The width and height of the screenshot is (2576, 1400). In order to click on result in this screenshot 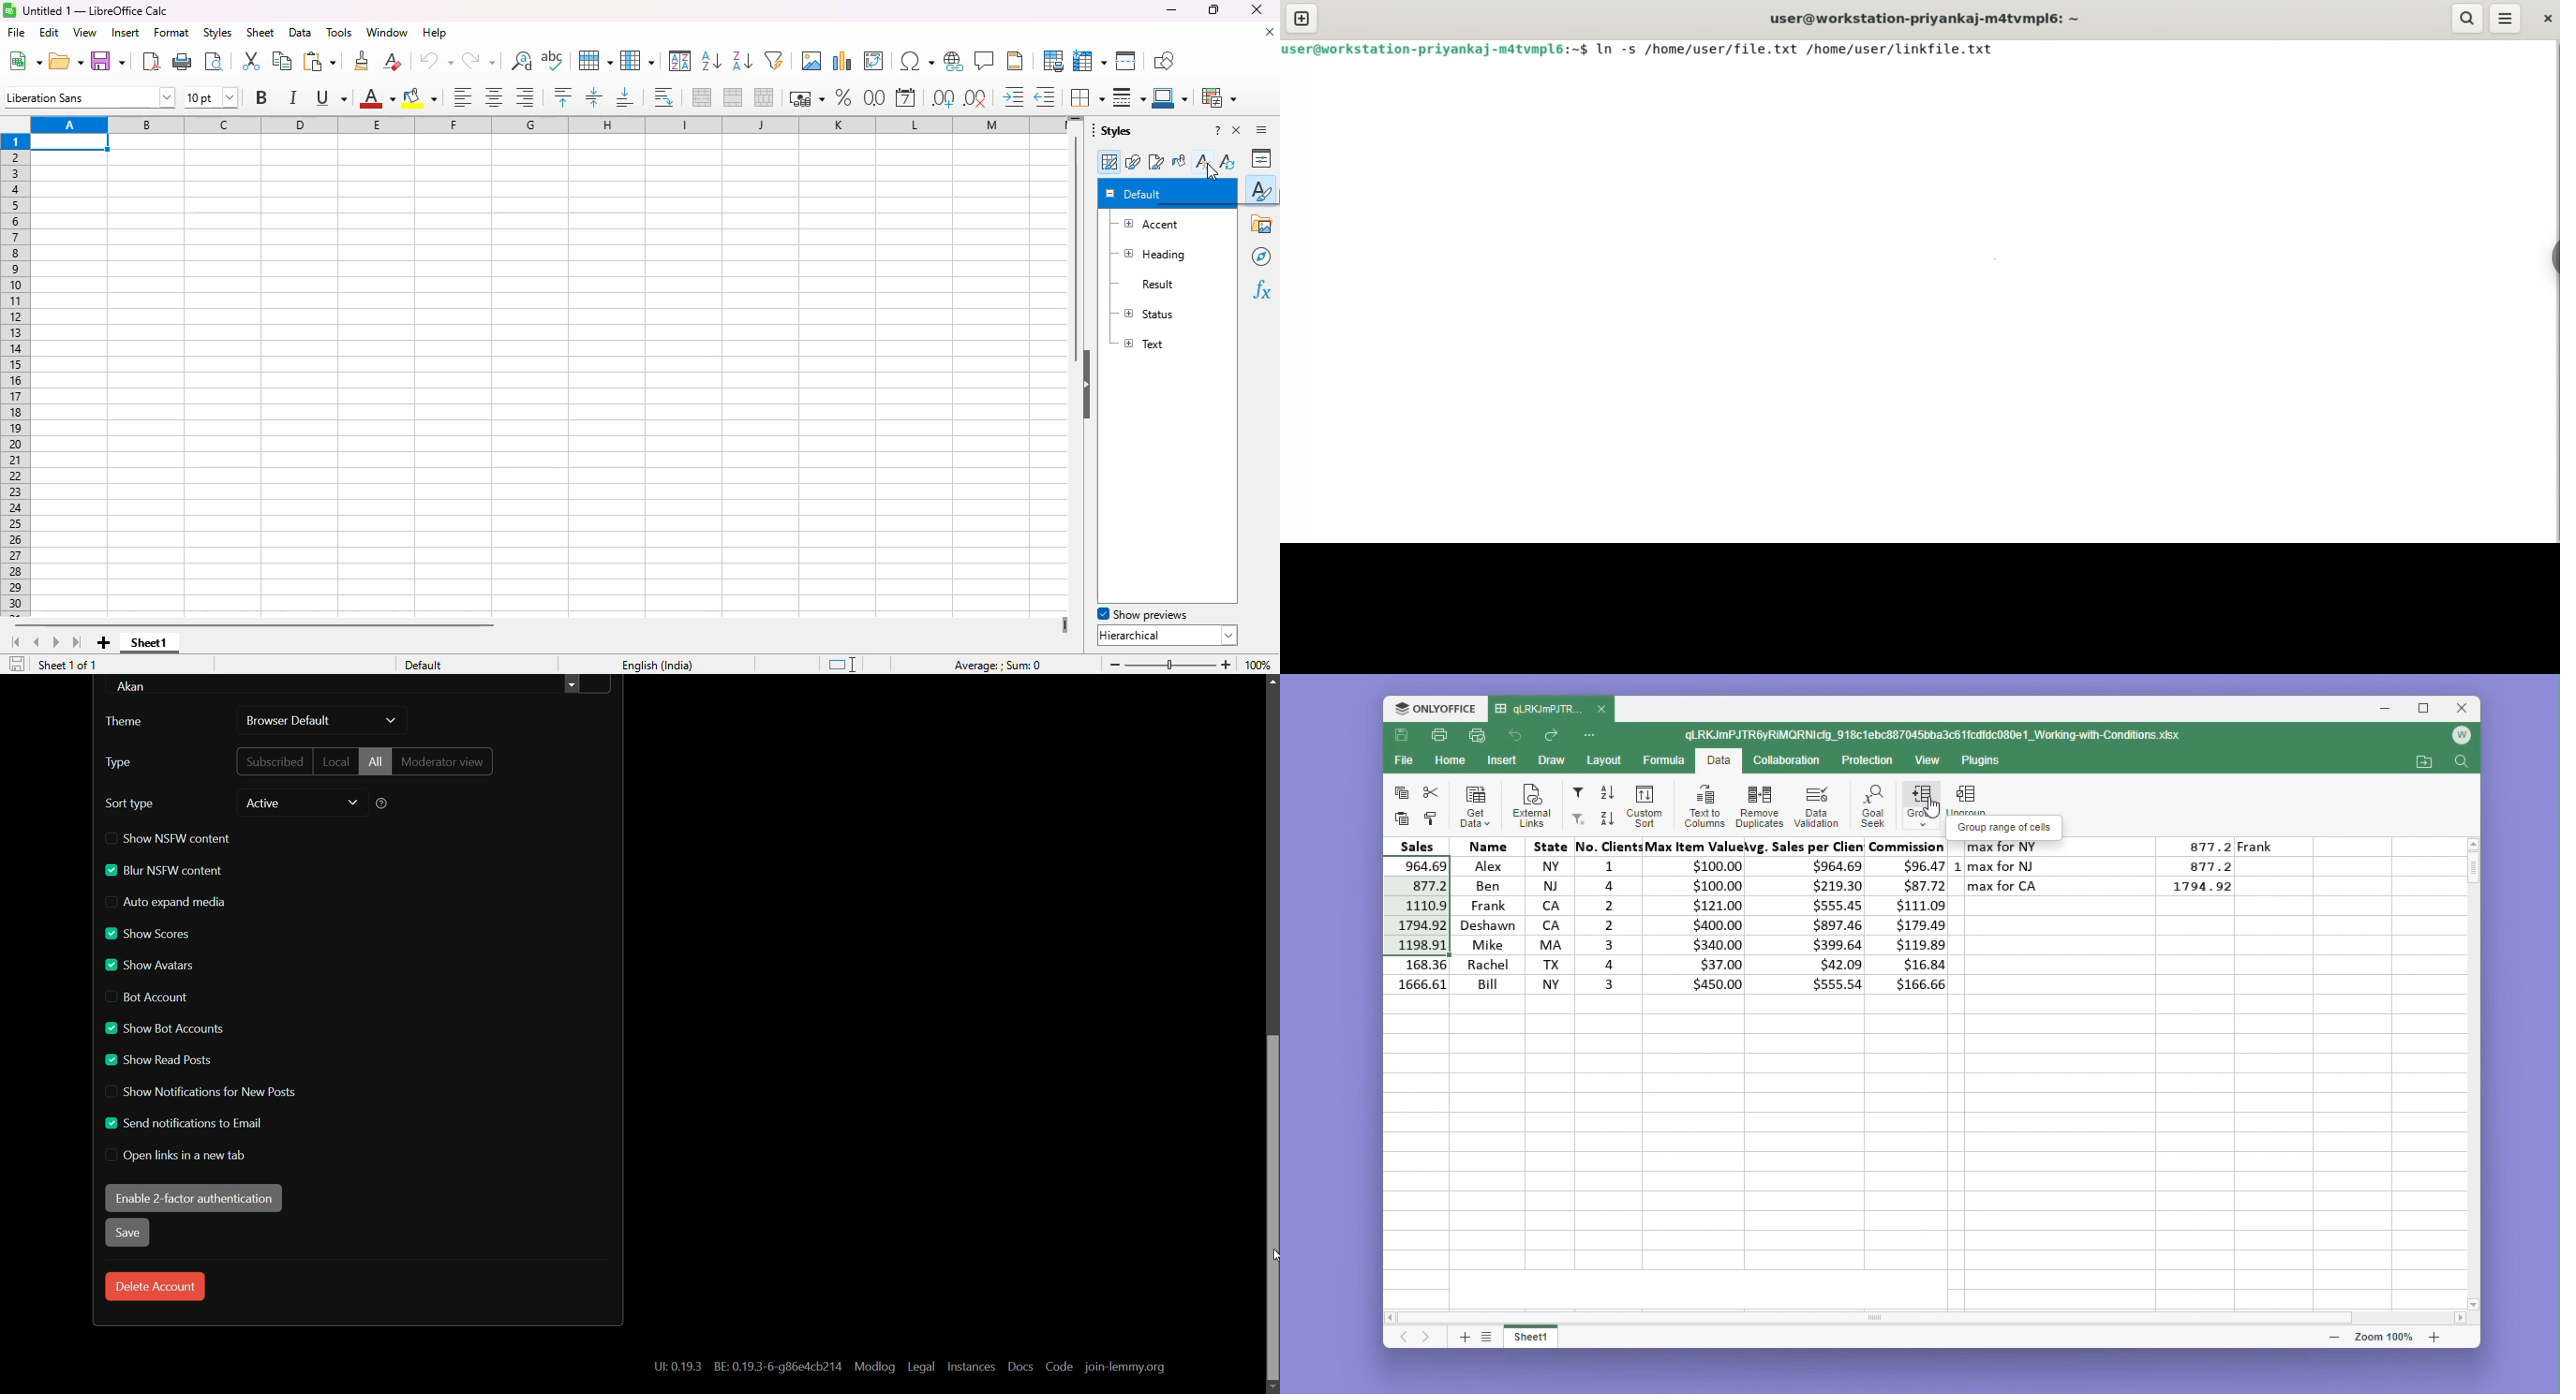, I will do `click(1142, 285)`.